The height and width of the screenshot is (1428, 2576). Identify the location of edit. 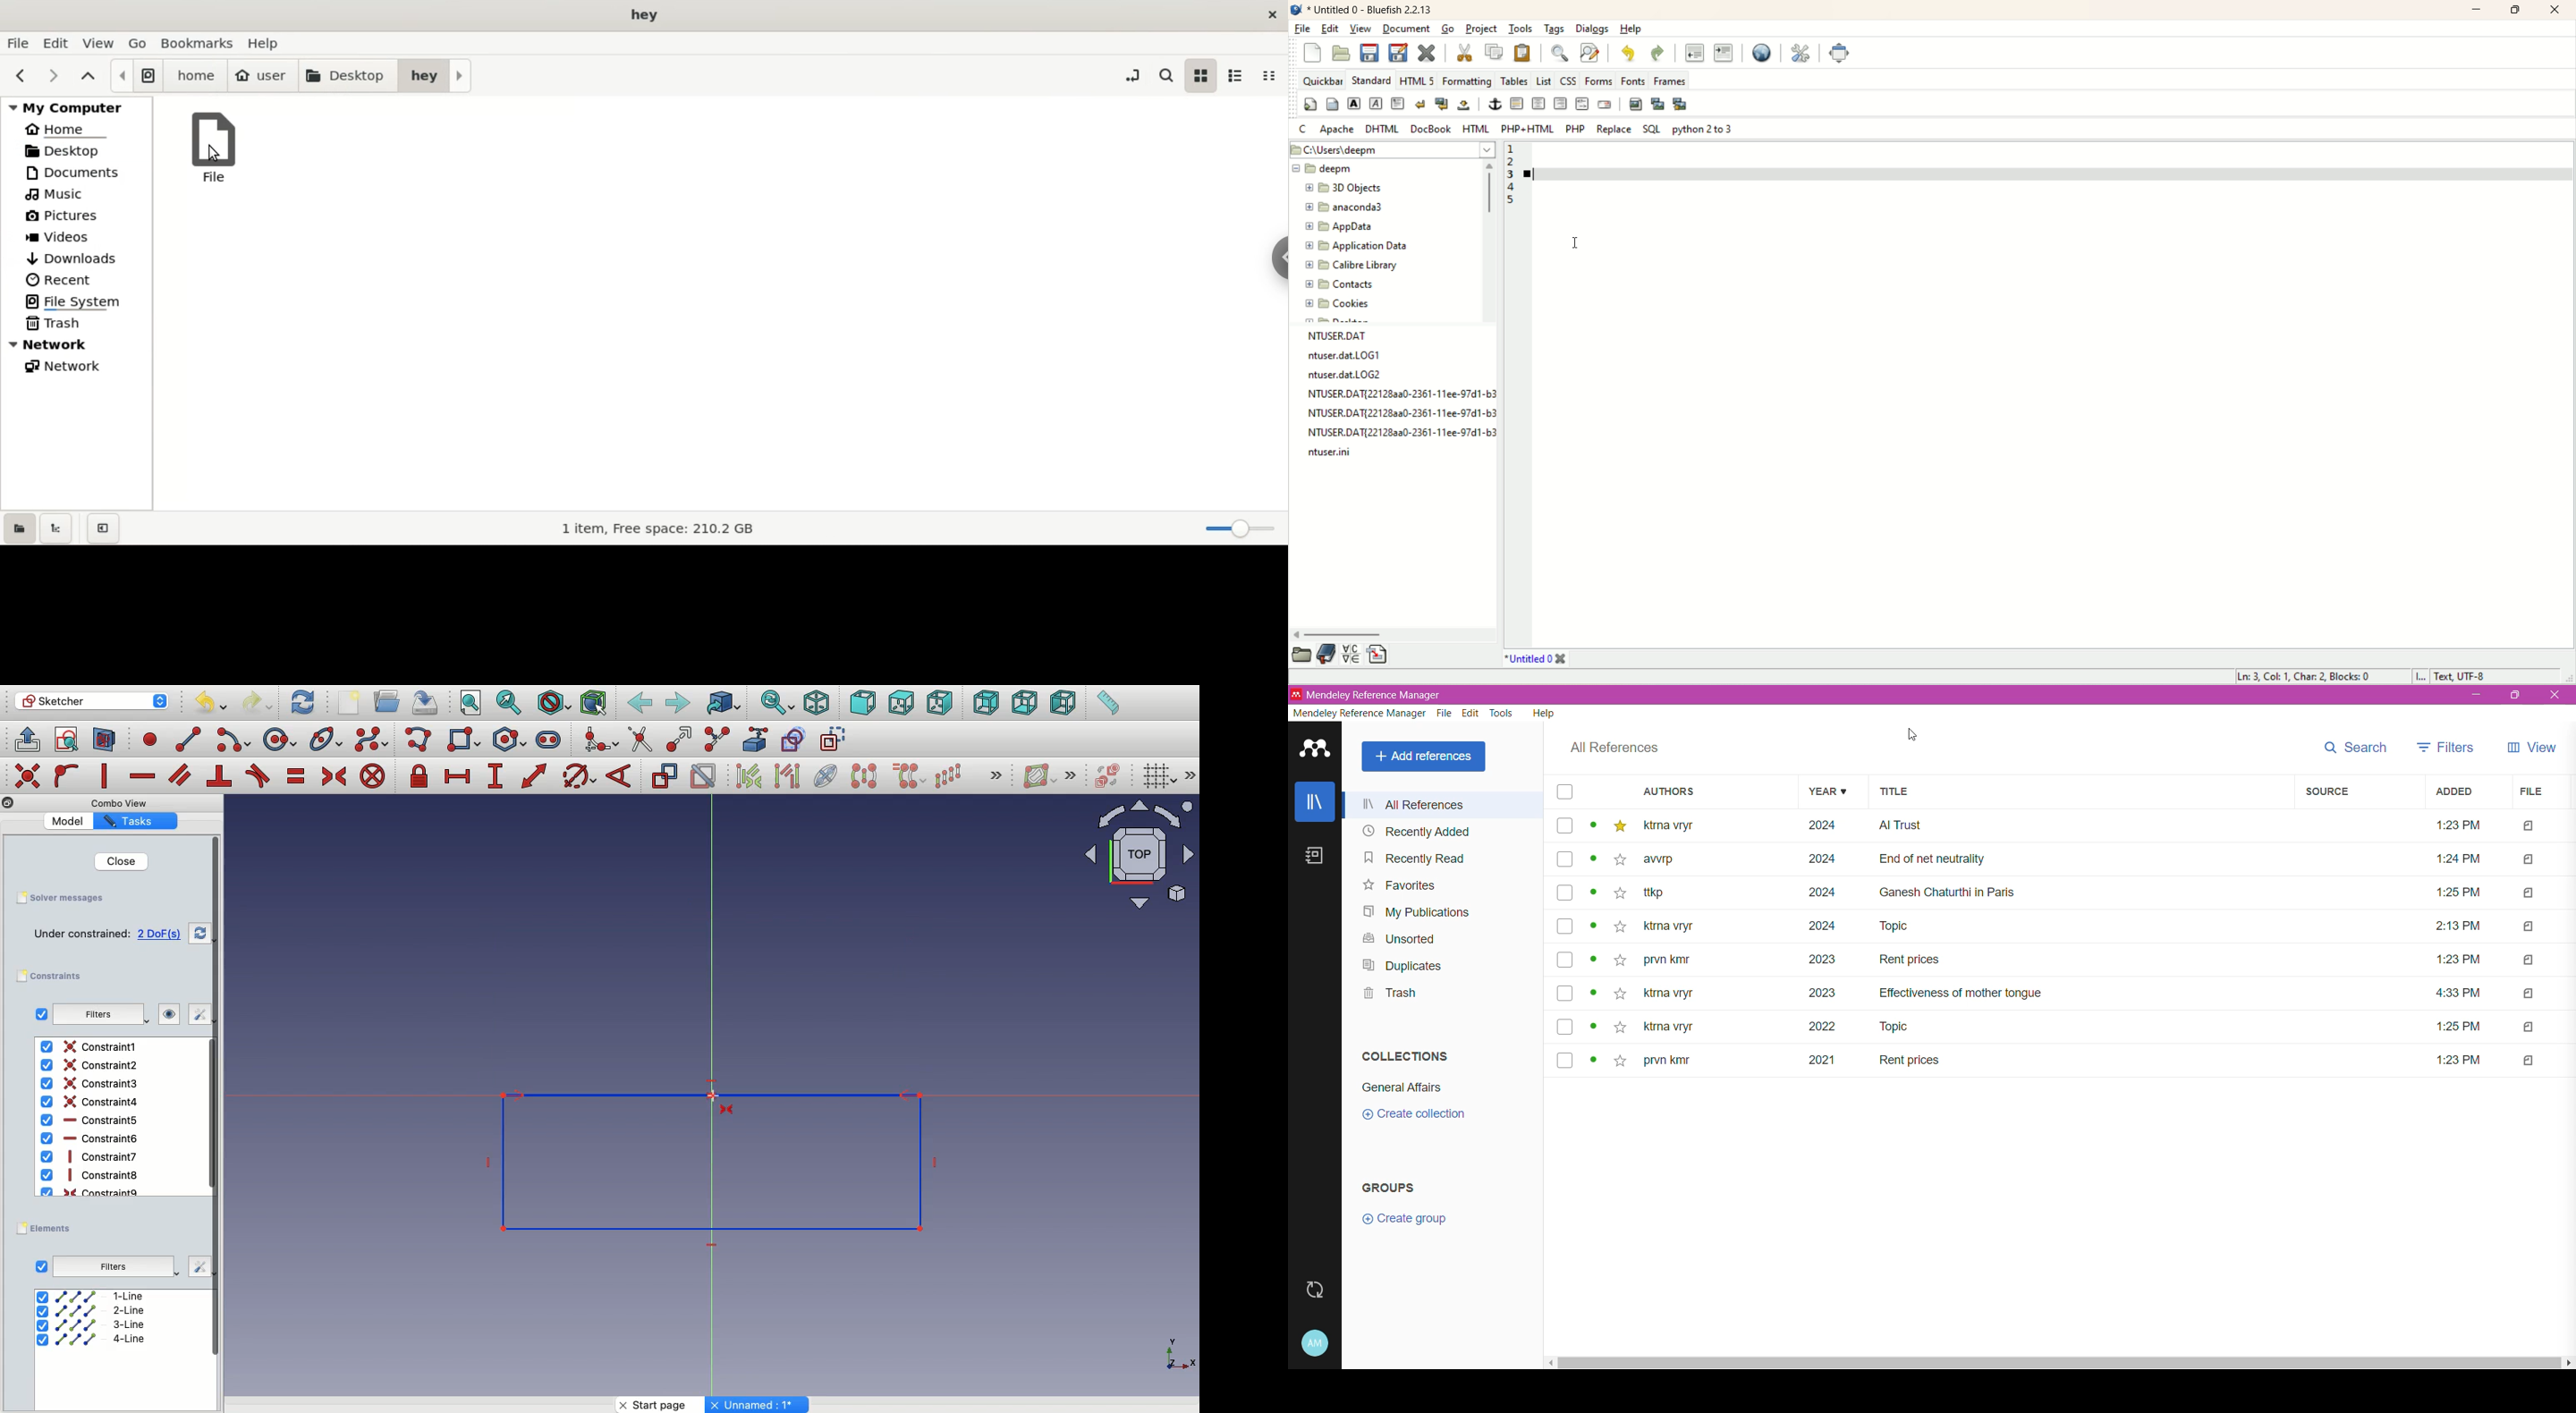
(192, 1014).